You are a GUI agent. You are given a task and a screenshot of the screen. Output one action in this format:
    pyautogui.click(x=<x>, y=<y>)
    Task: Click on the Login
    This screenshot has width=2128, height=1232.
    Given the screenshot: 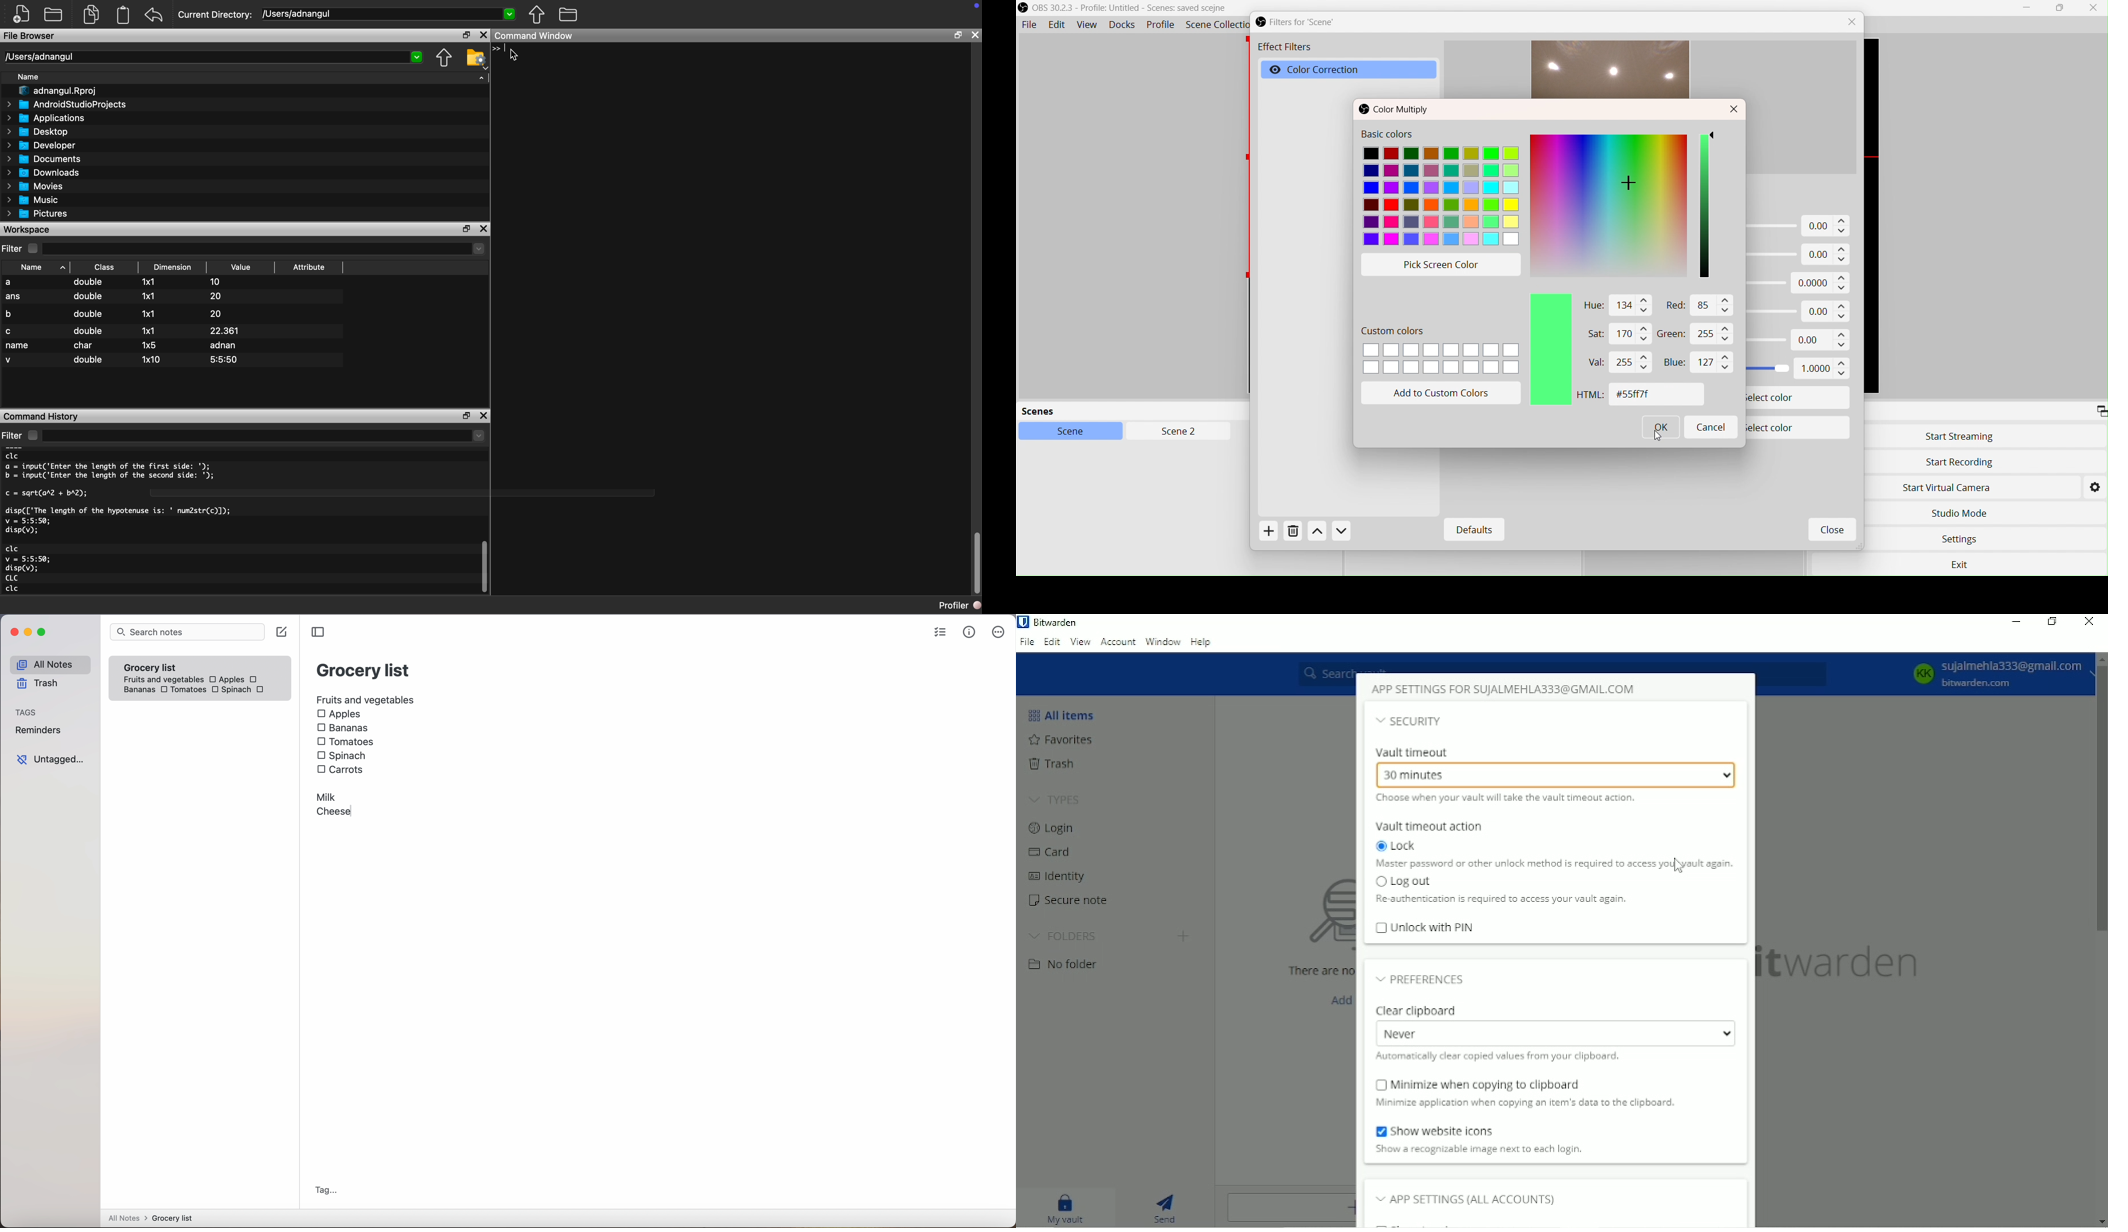 What is the action you would take?
    pyautogui.click(x=1056, y=829)
    